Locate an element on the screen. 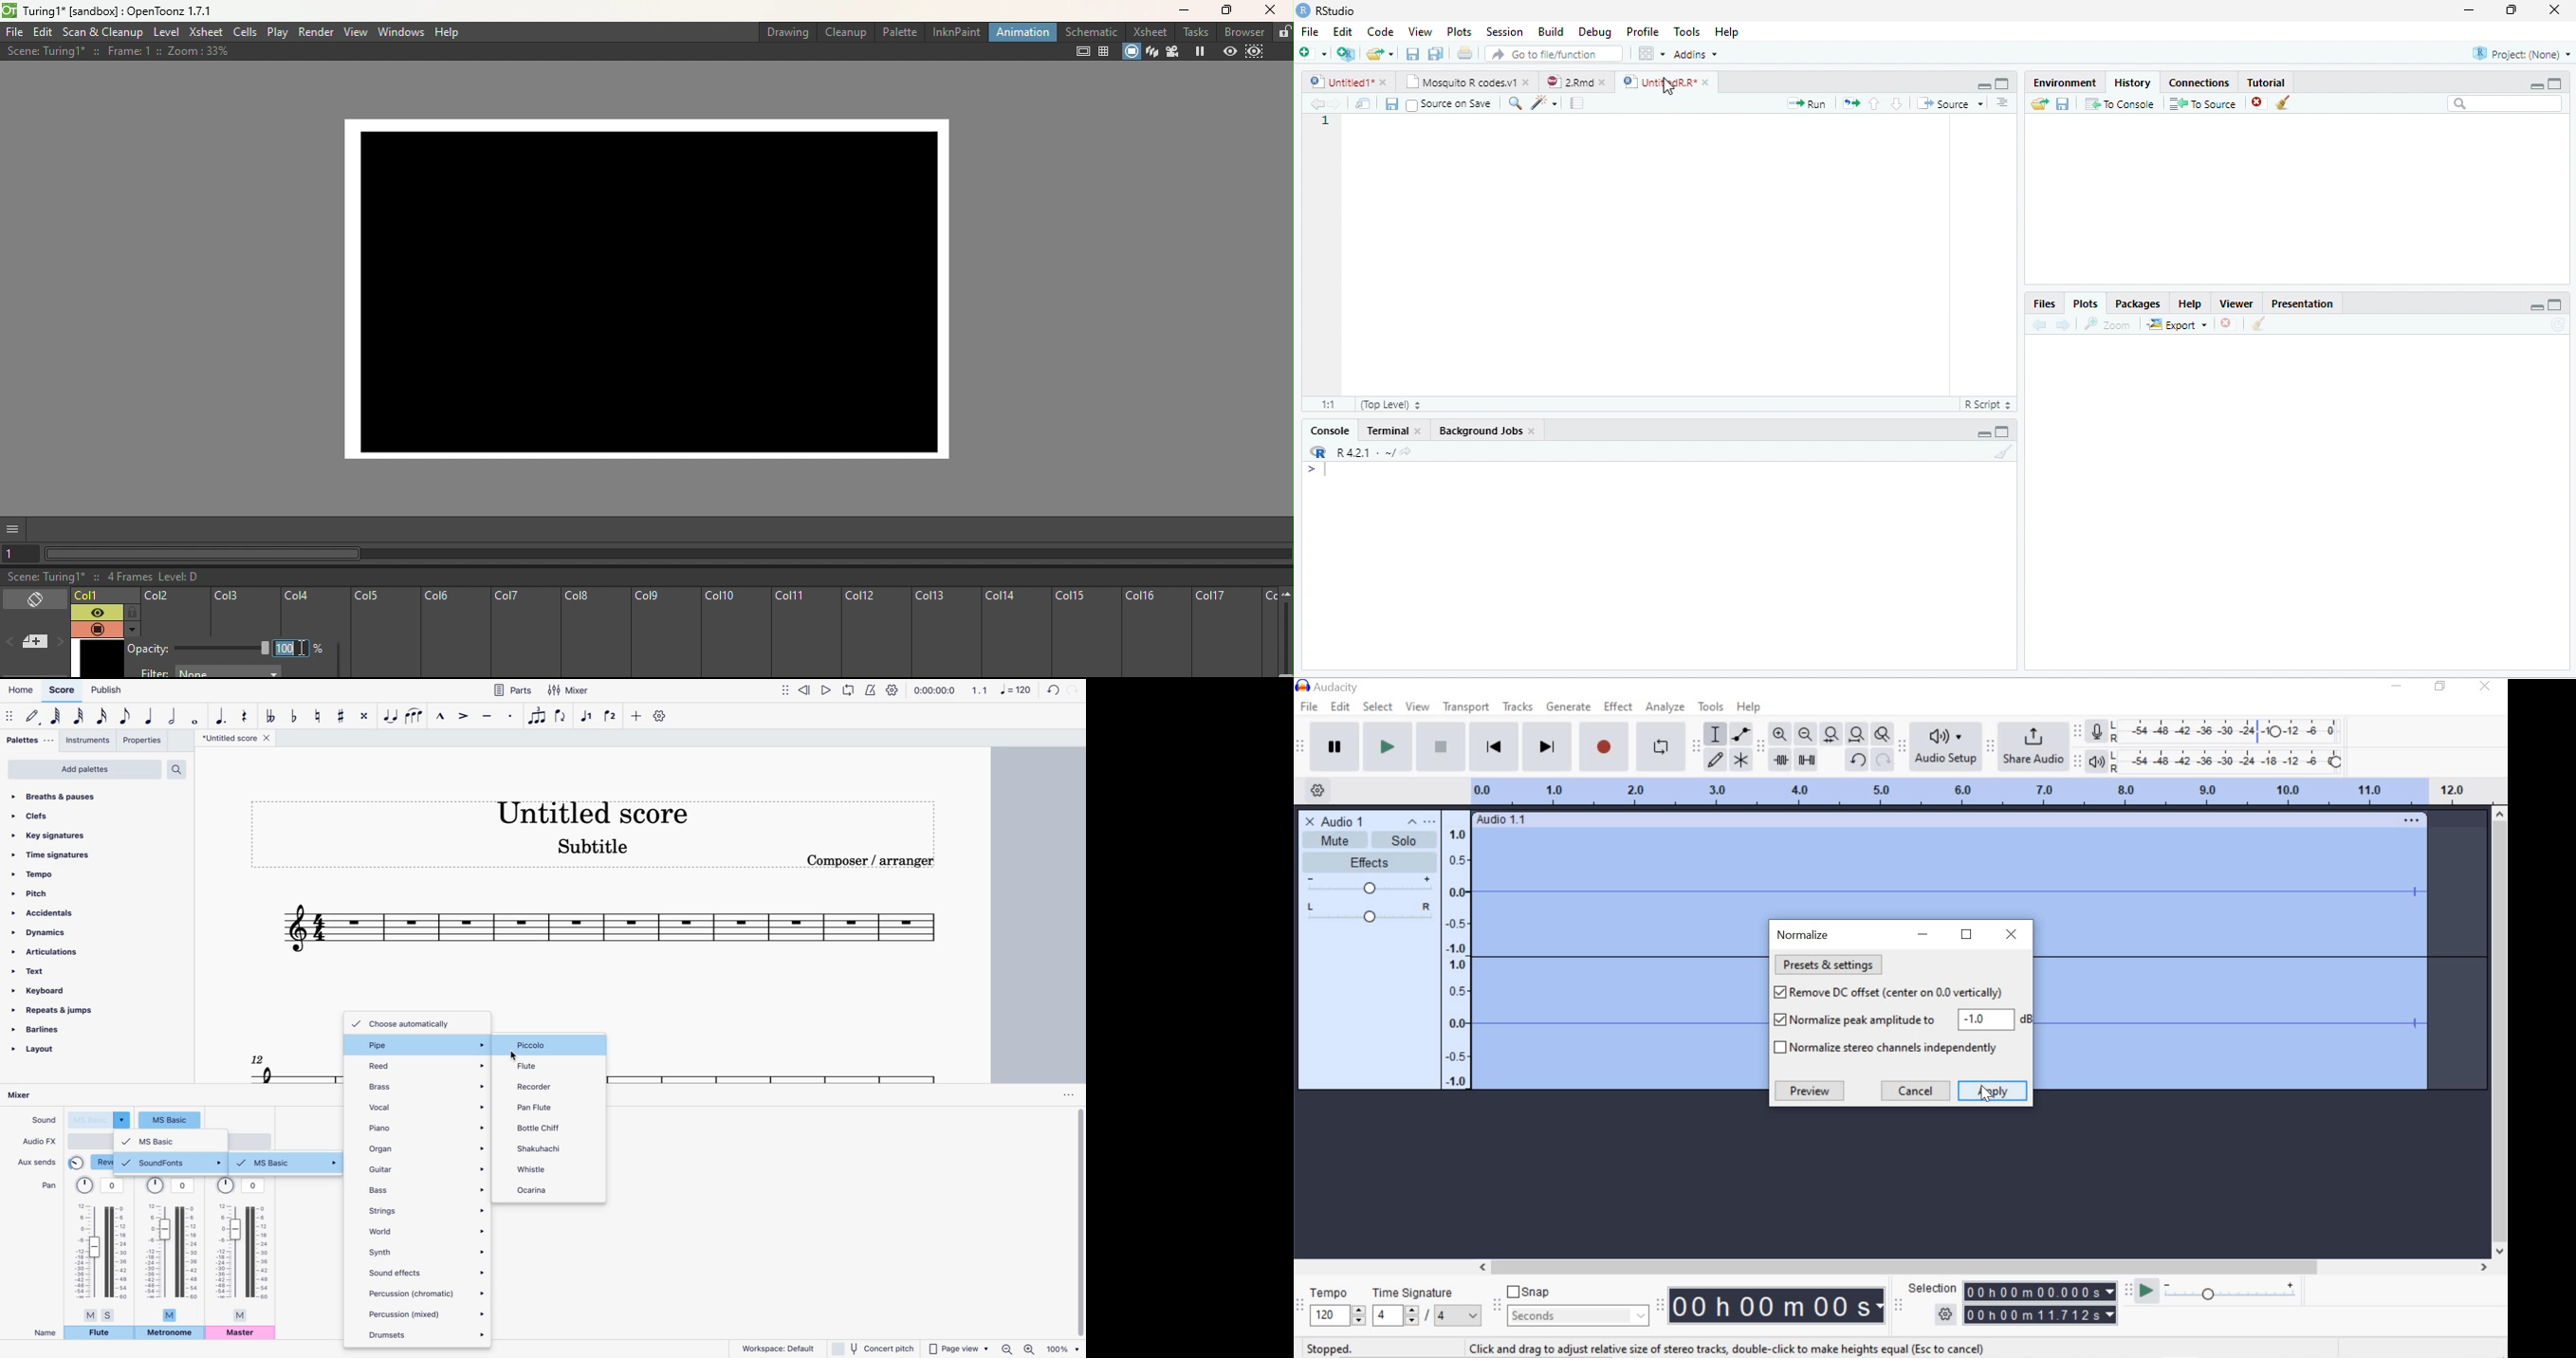 The height and width of the screenshot is (1372, 2576). toggle double flat is located at coordinates (270, 716).